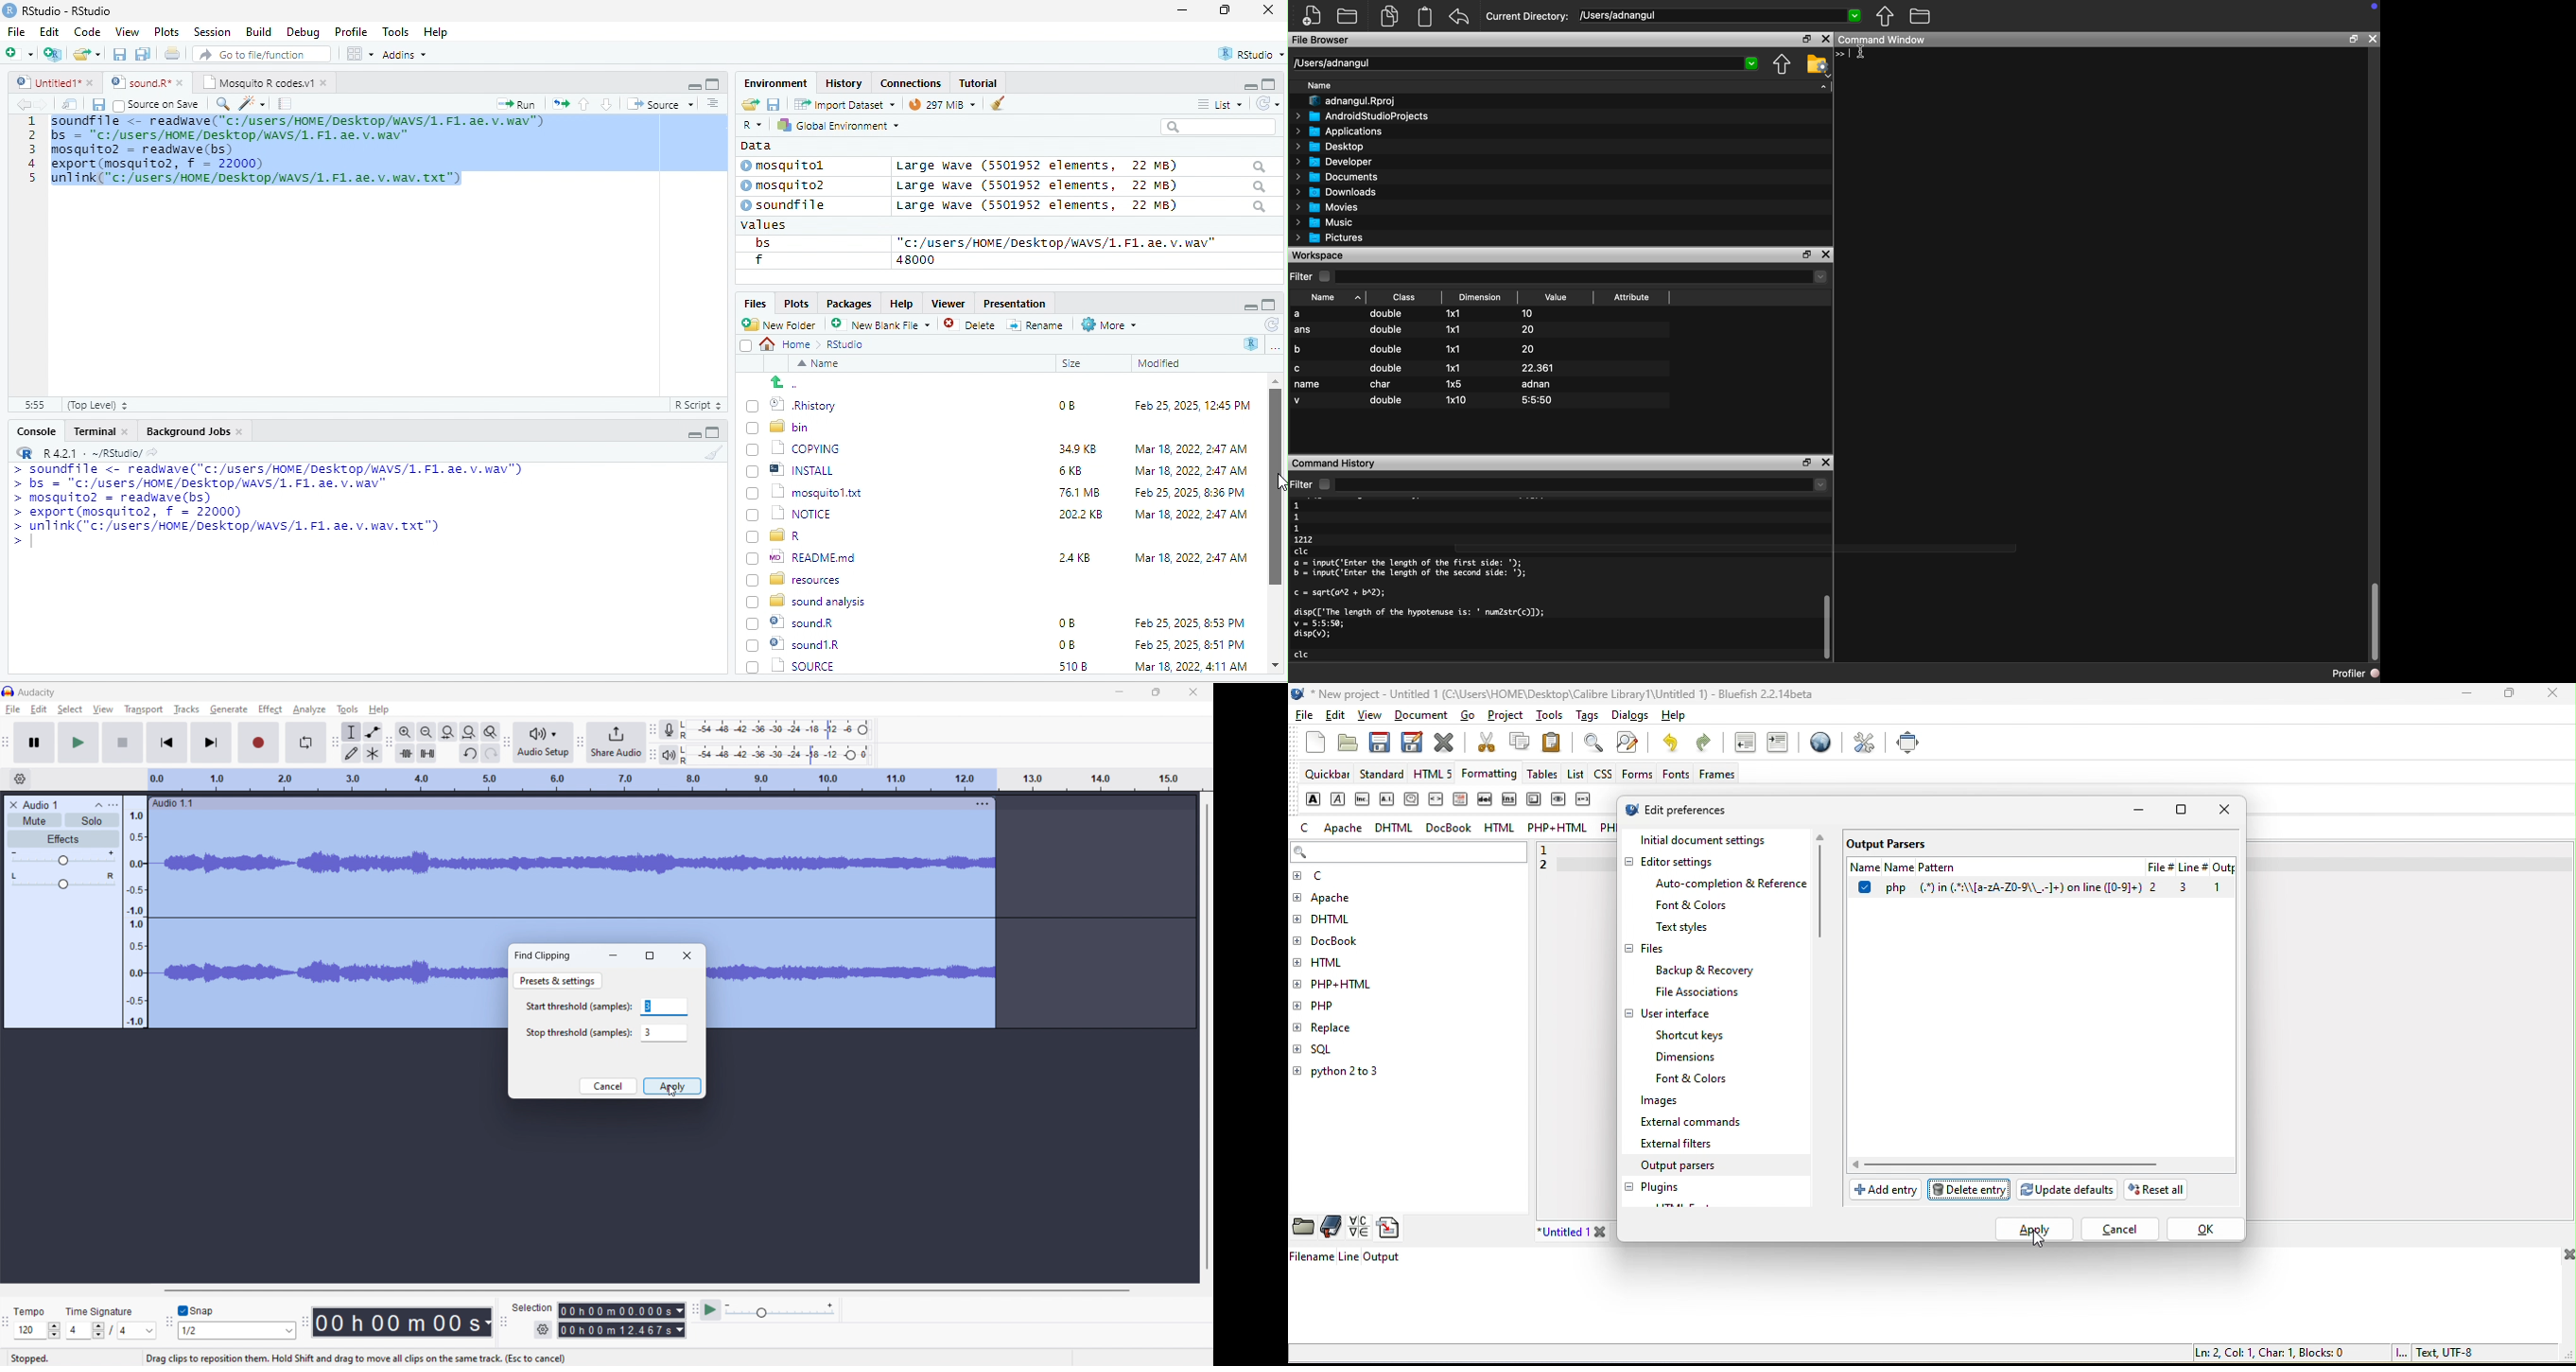  What do you see at coordinates (1338, 799) in the screenshot?
I see `emphasis` at bounding box center [1338, 799].